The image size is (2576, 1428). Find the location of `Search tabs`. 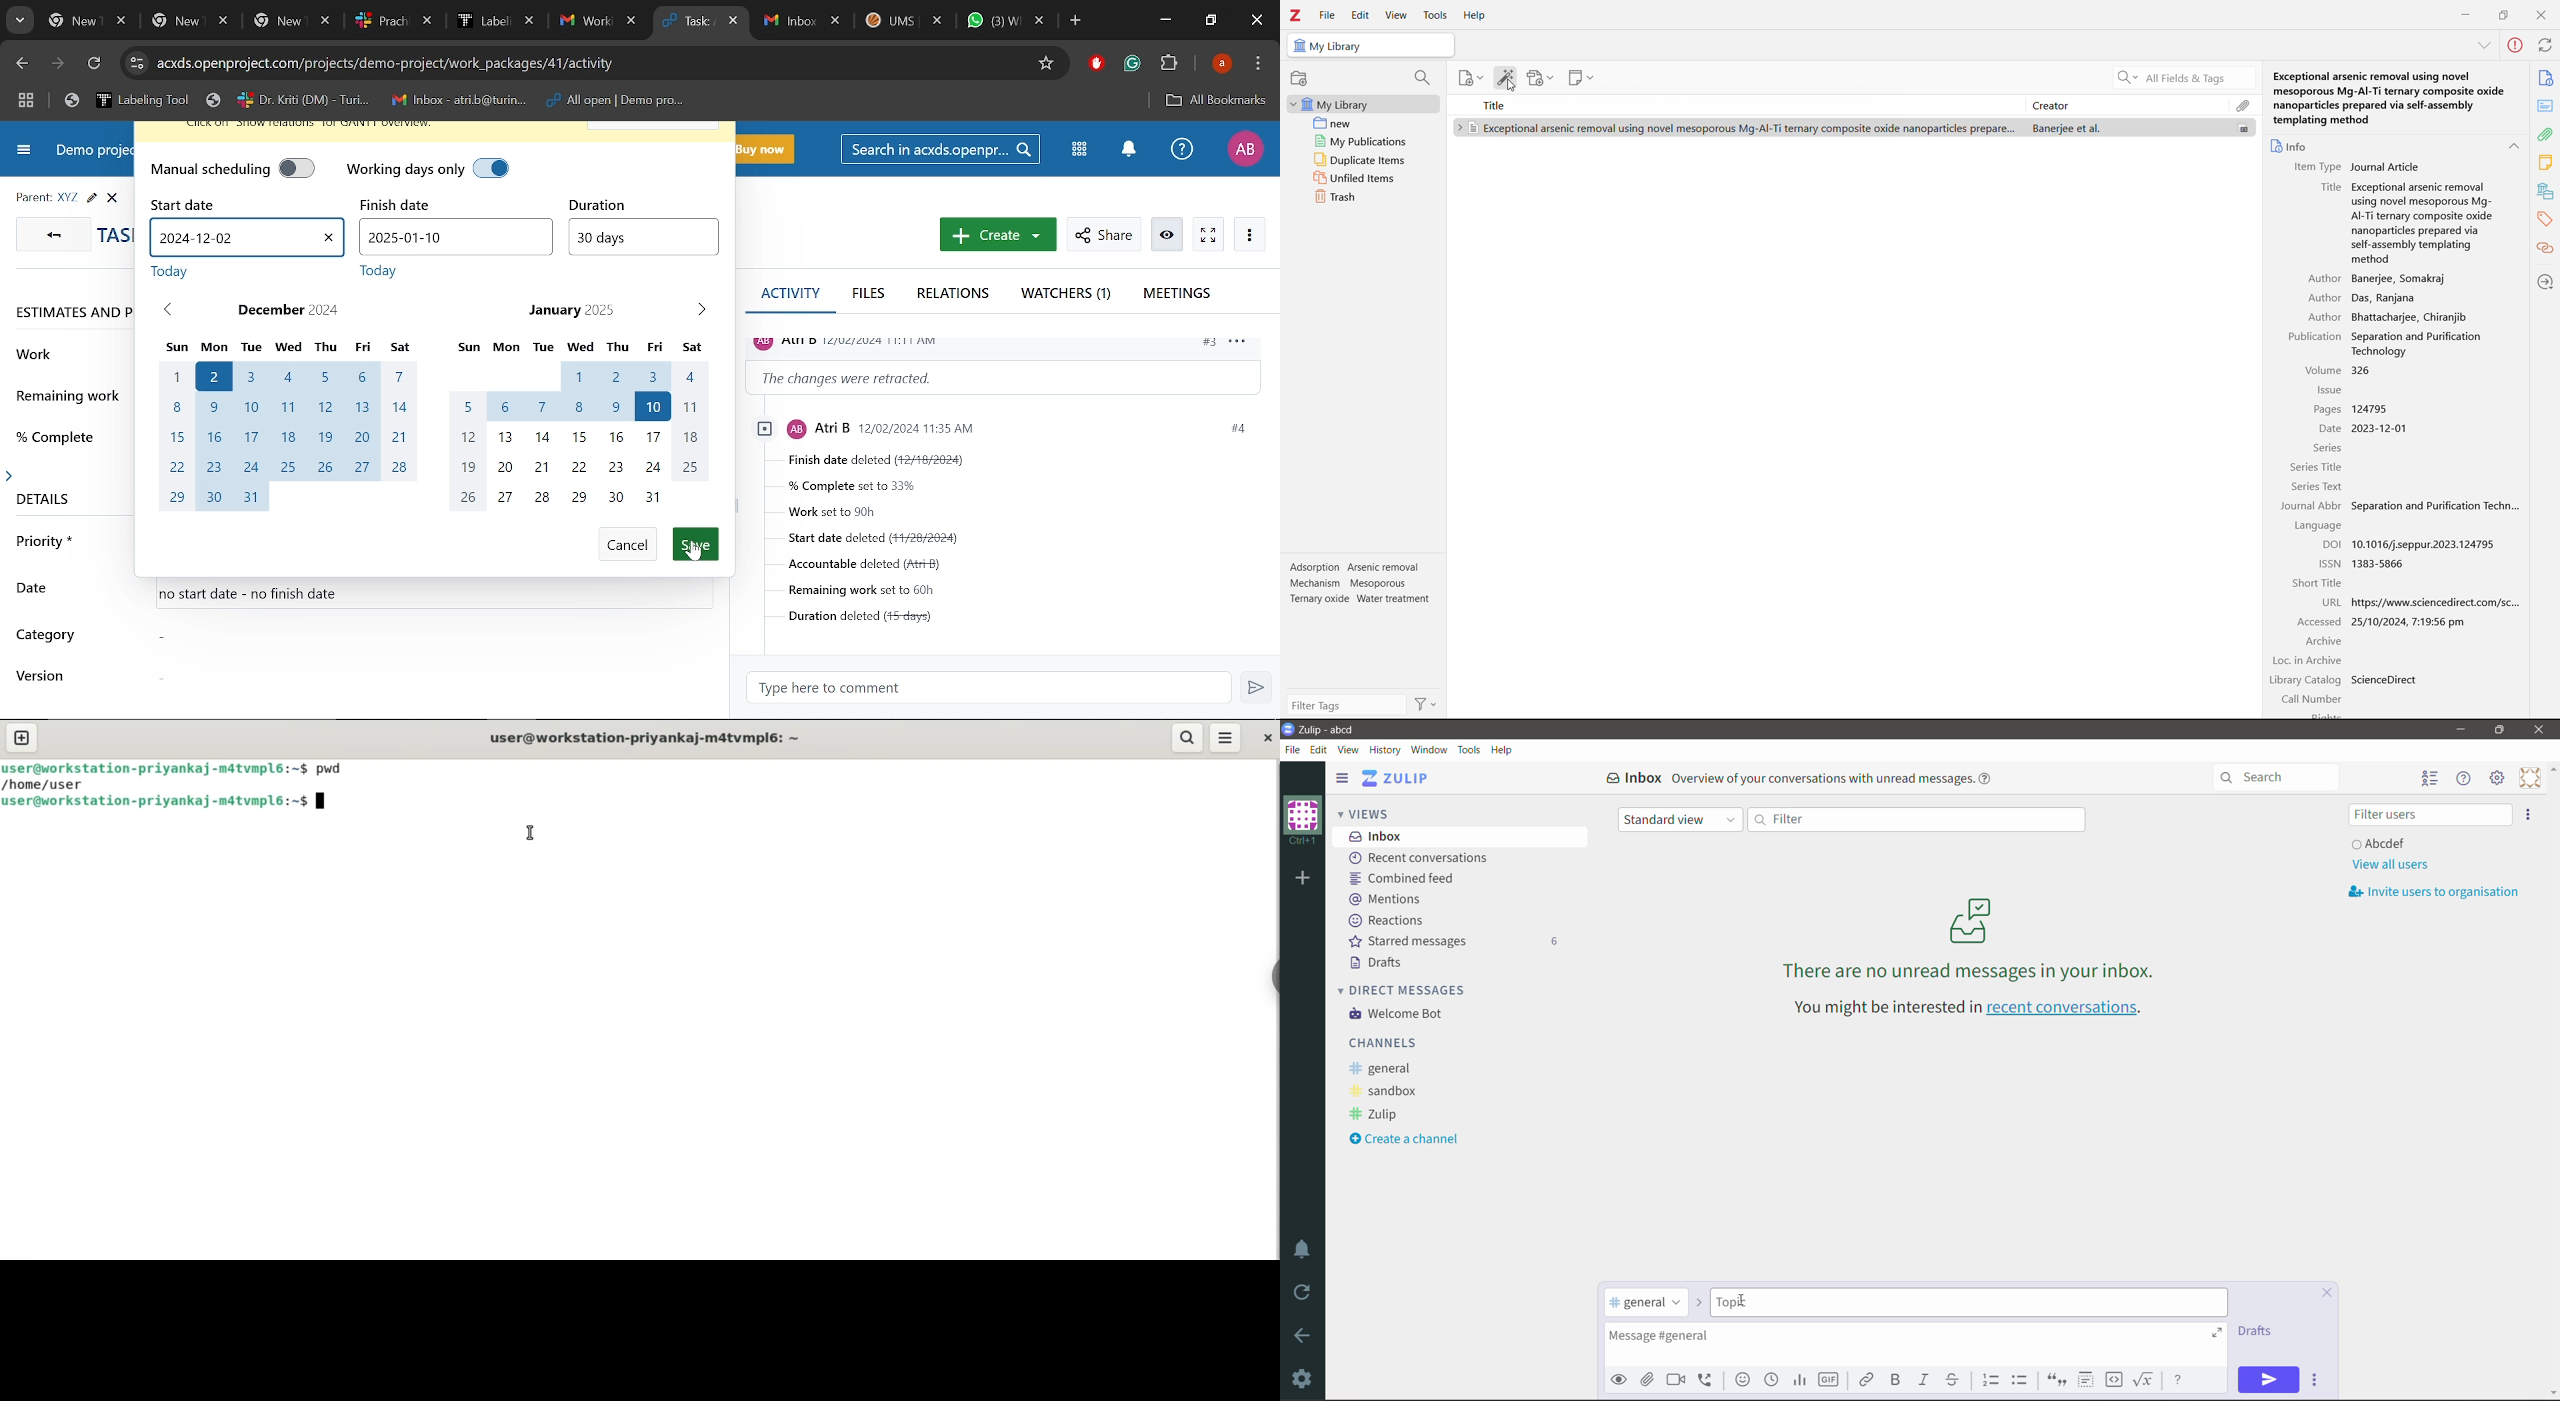

Search tabs is located at coordinates (18, 21).